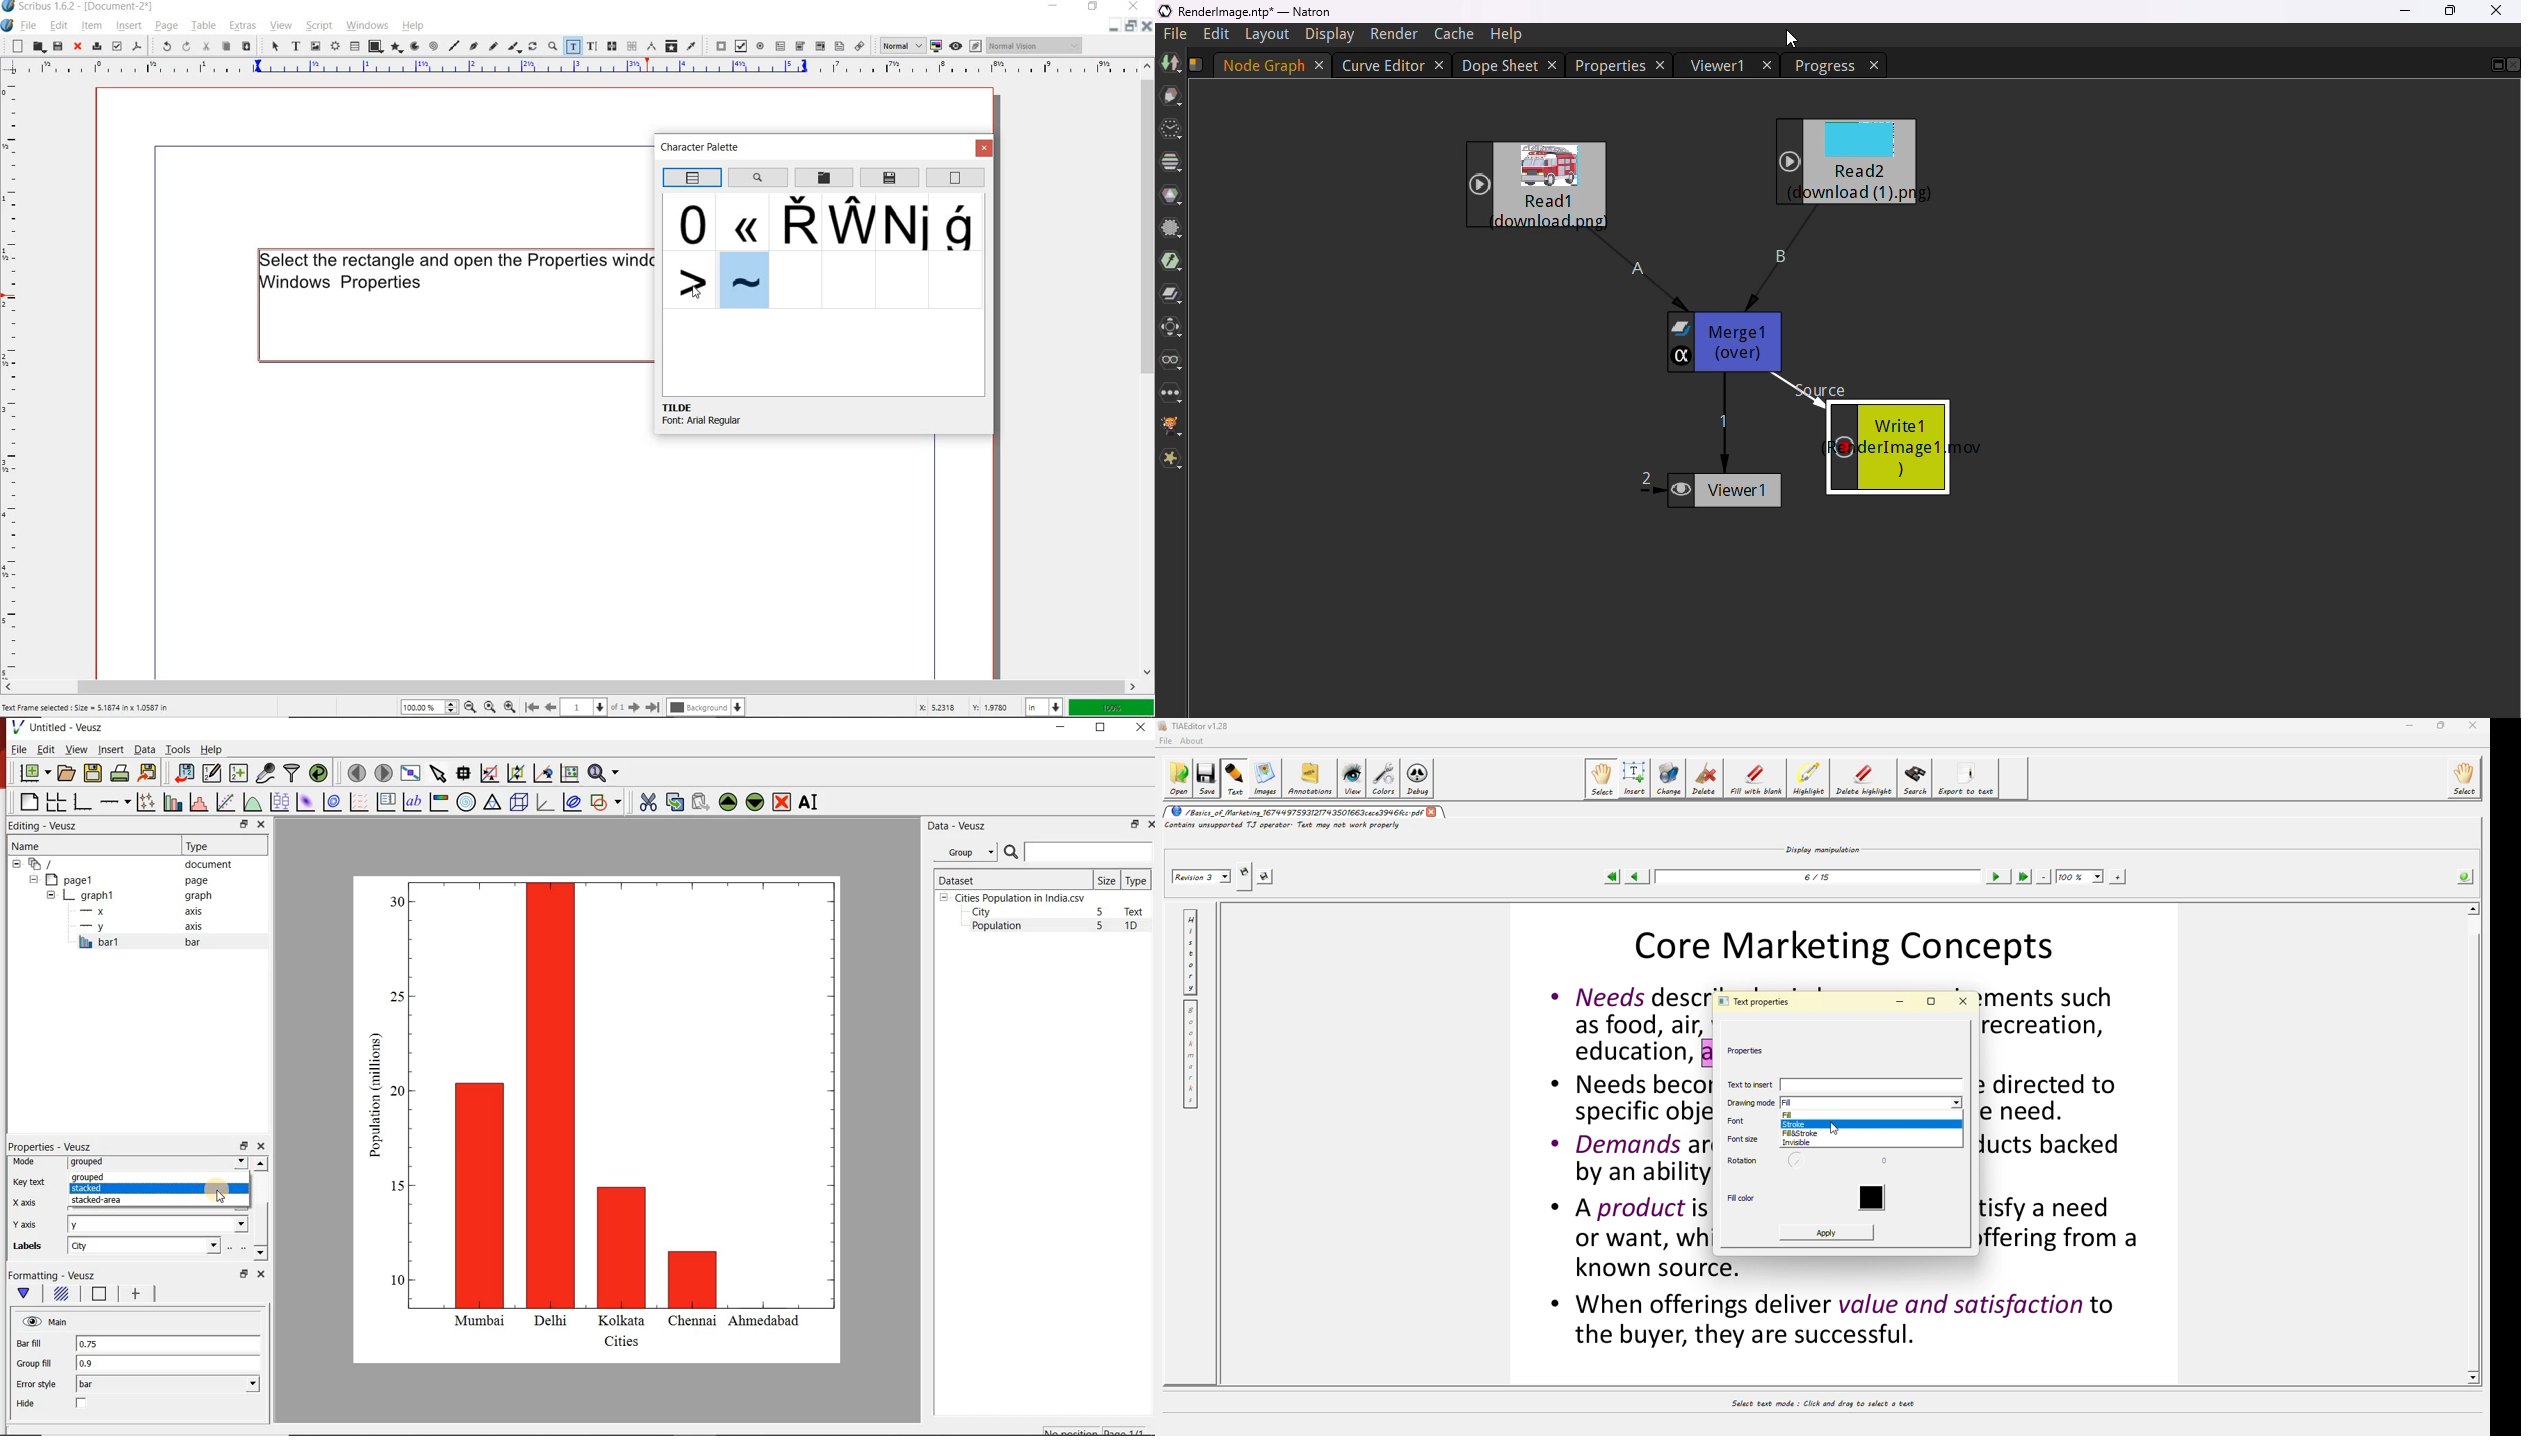  Describe the element at coordinates (93, 772) in the screenshot. I see `save the document` at that location.